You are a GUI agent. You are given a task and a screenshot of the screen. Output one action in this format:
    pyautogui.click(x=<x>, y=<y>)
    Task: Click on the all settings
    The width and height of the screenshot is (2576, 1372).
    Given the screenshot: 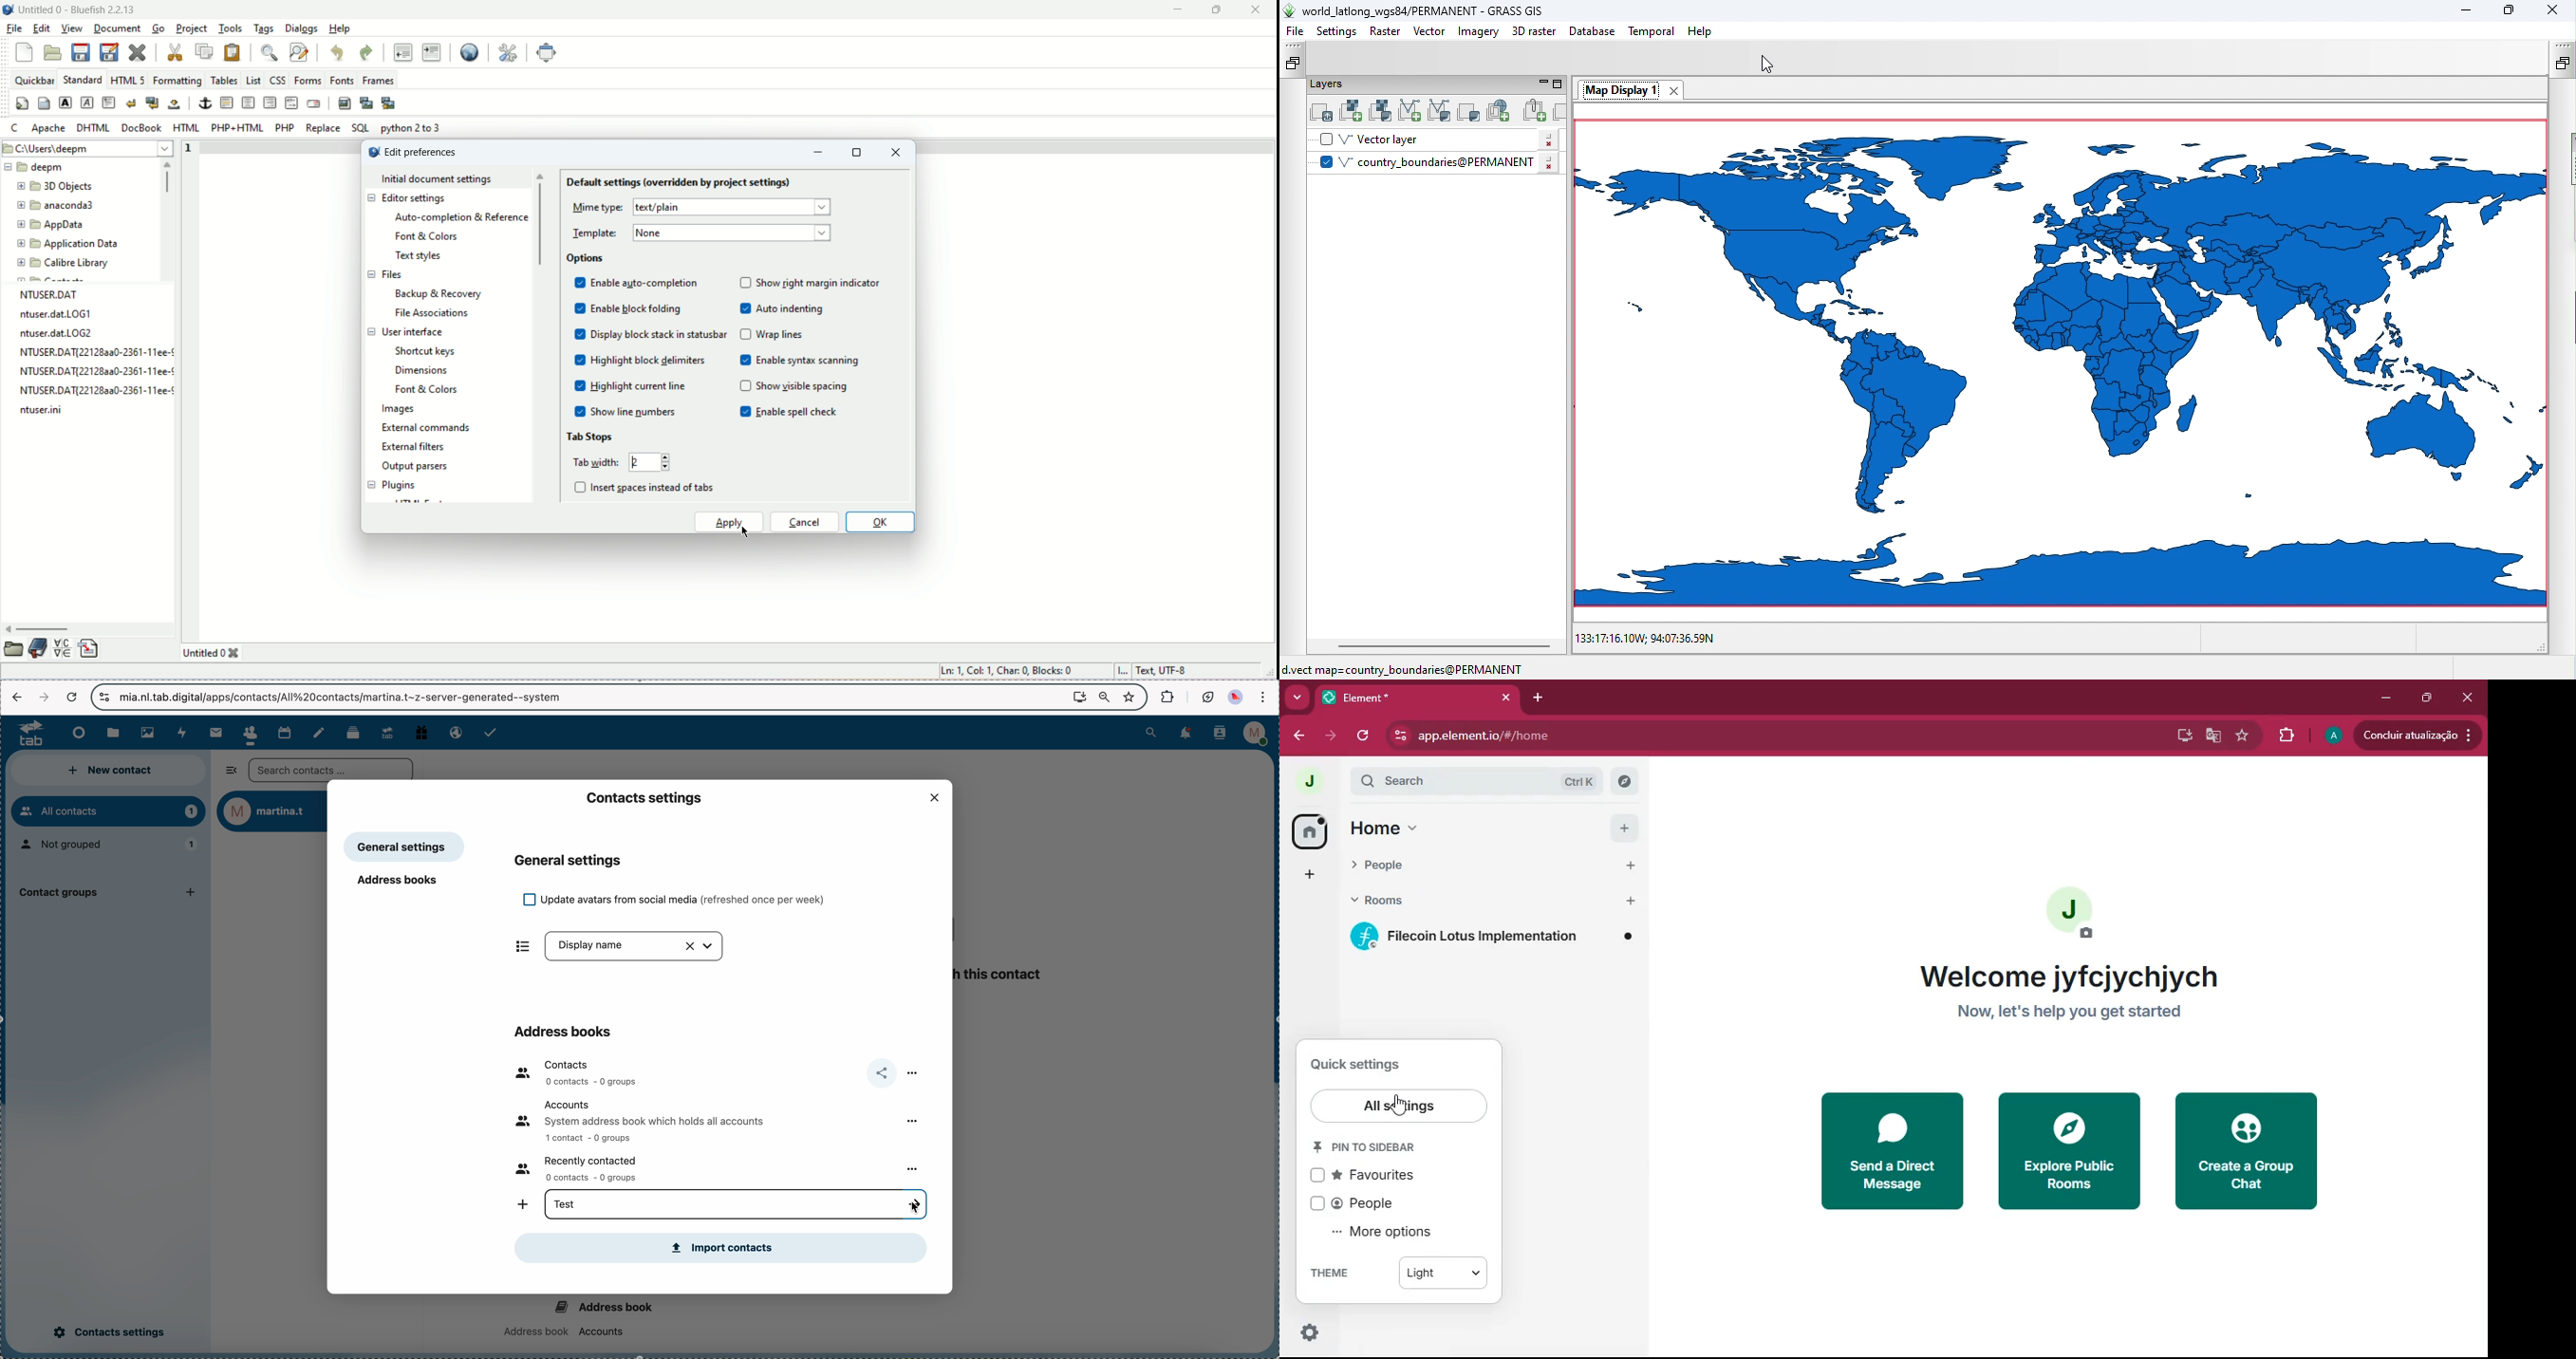 What is the action you would take?
    pyautogui.click(x=1399, y=1106)
    